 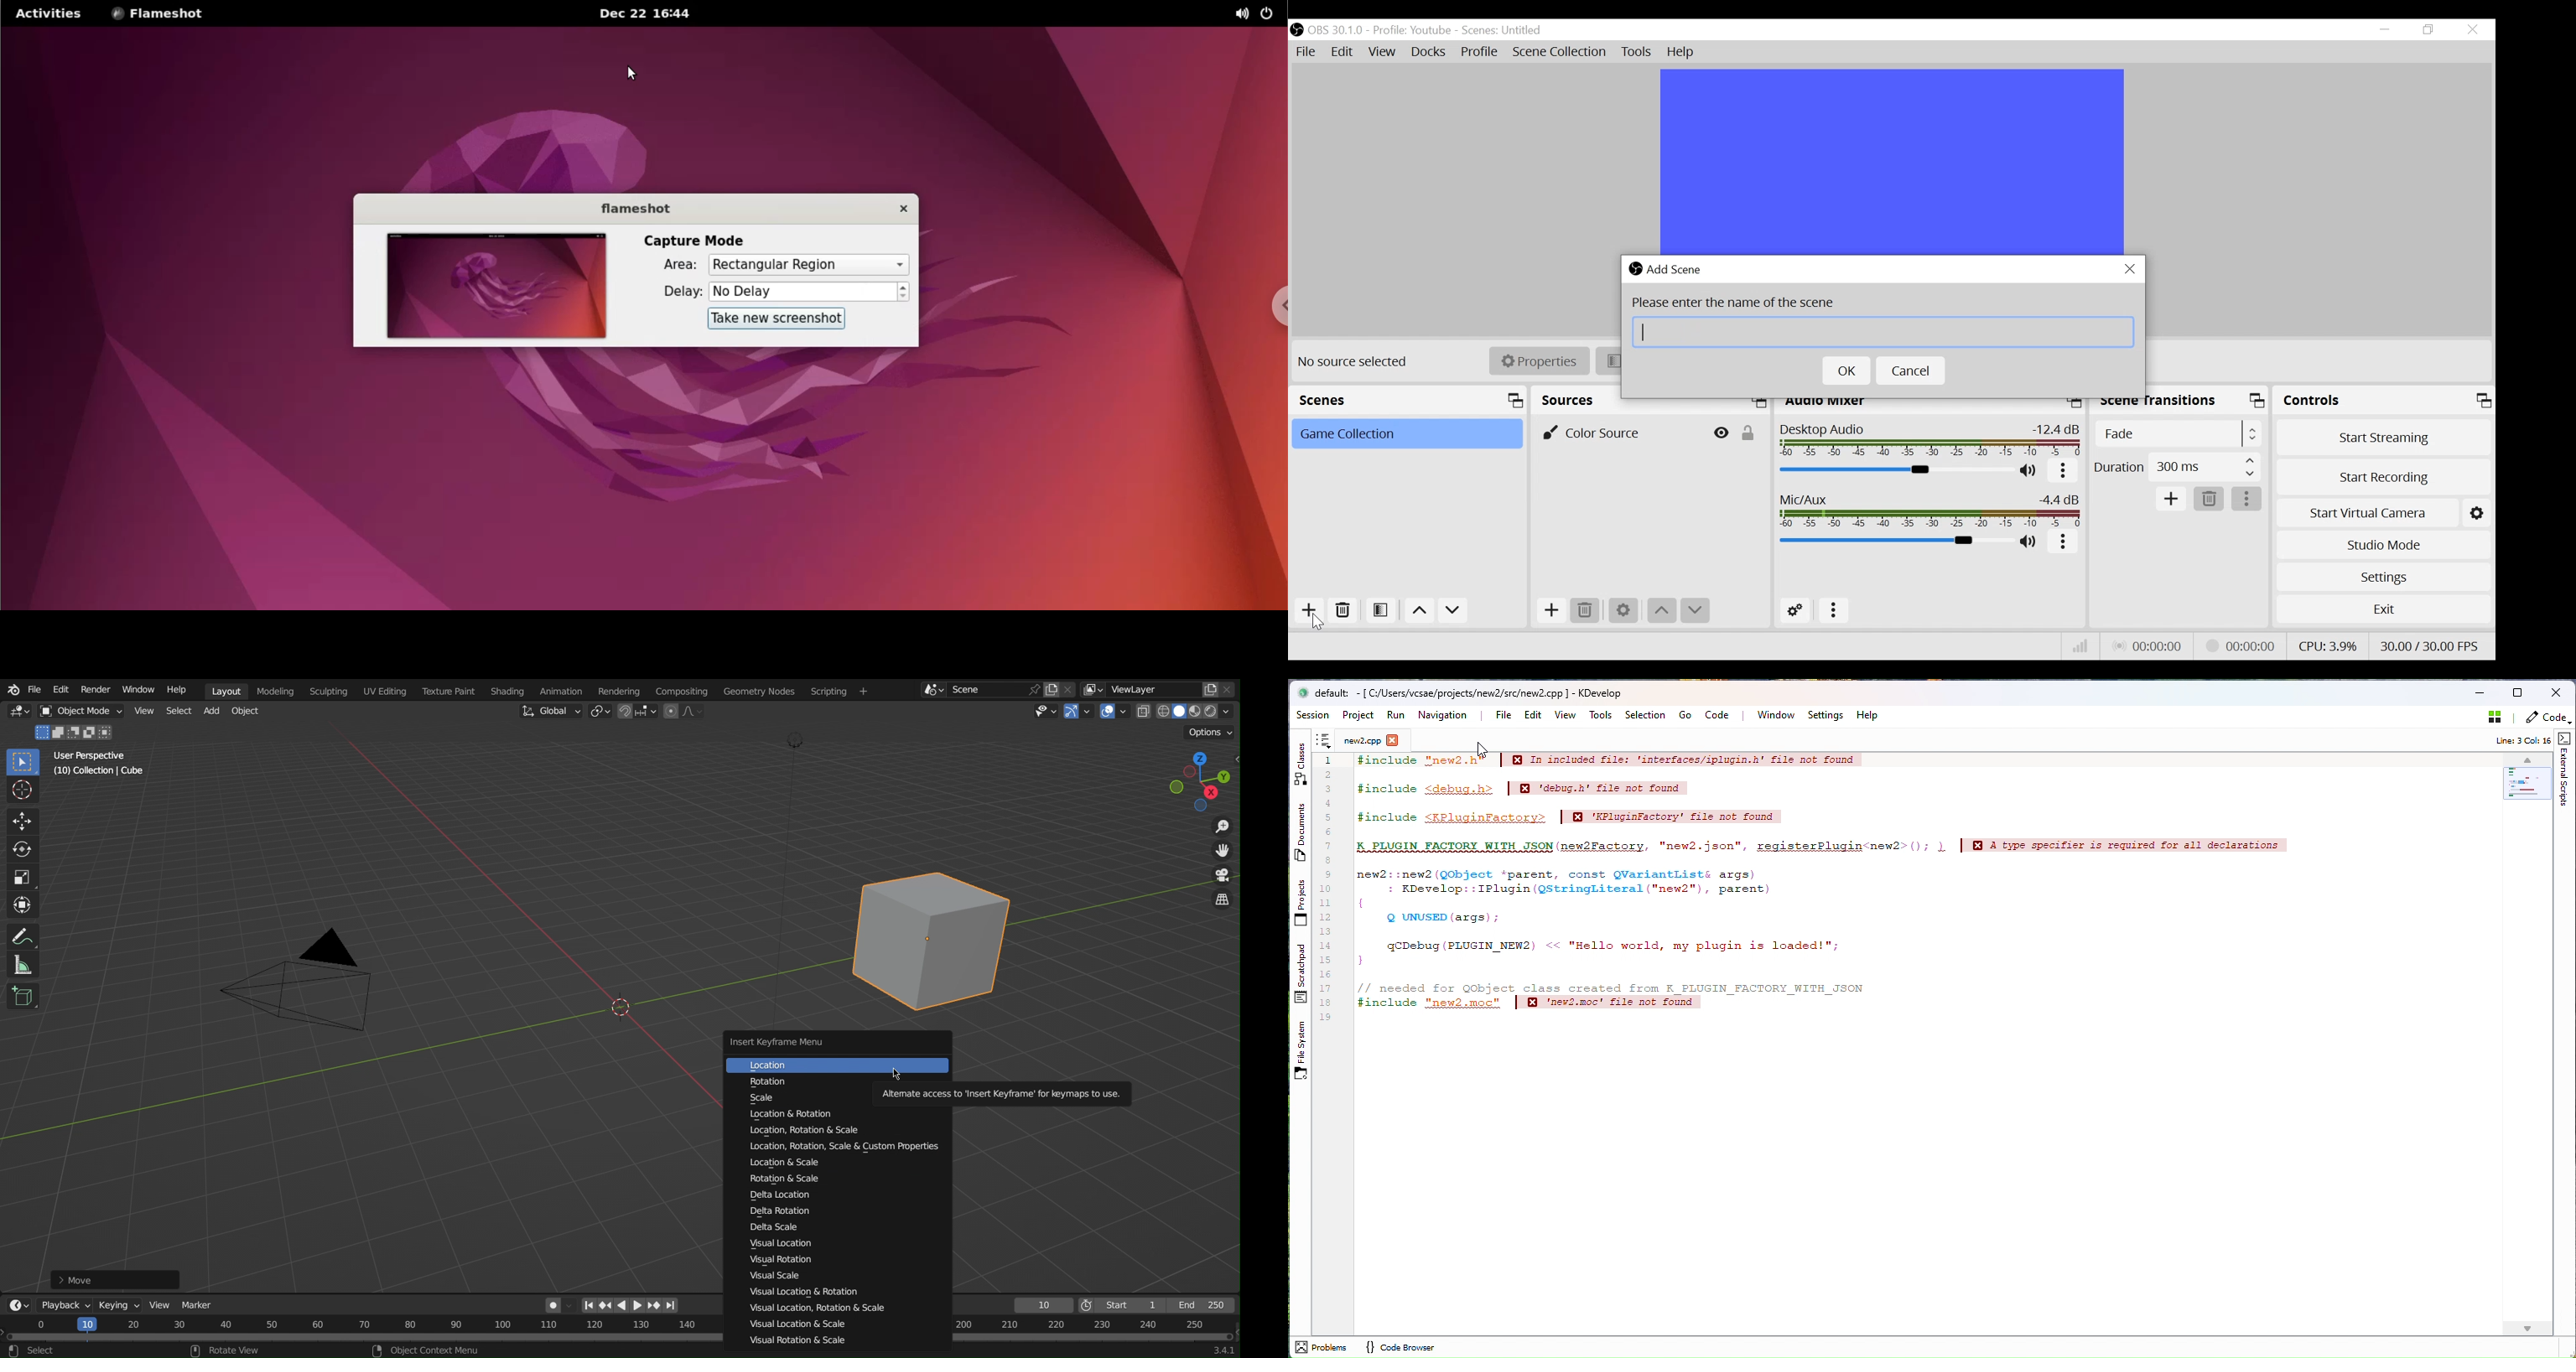 What do you see at coordinates (836, 1133) in the screenshot?
I see `Location, Rotation & Scale` at bounding box center [836, 1133].